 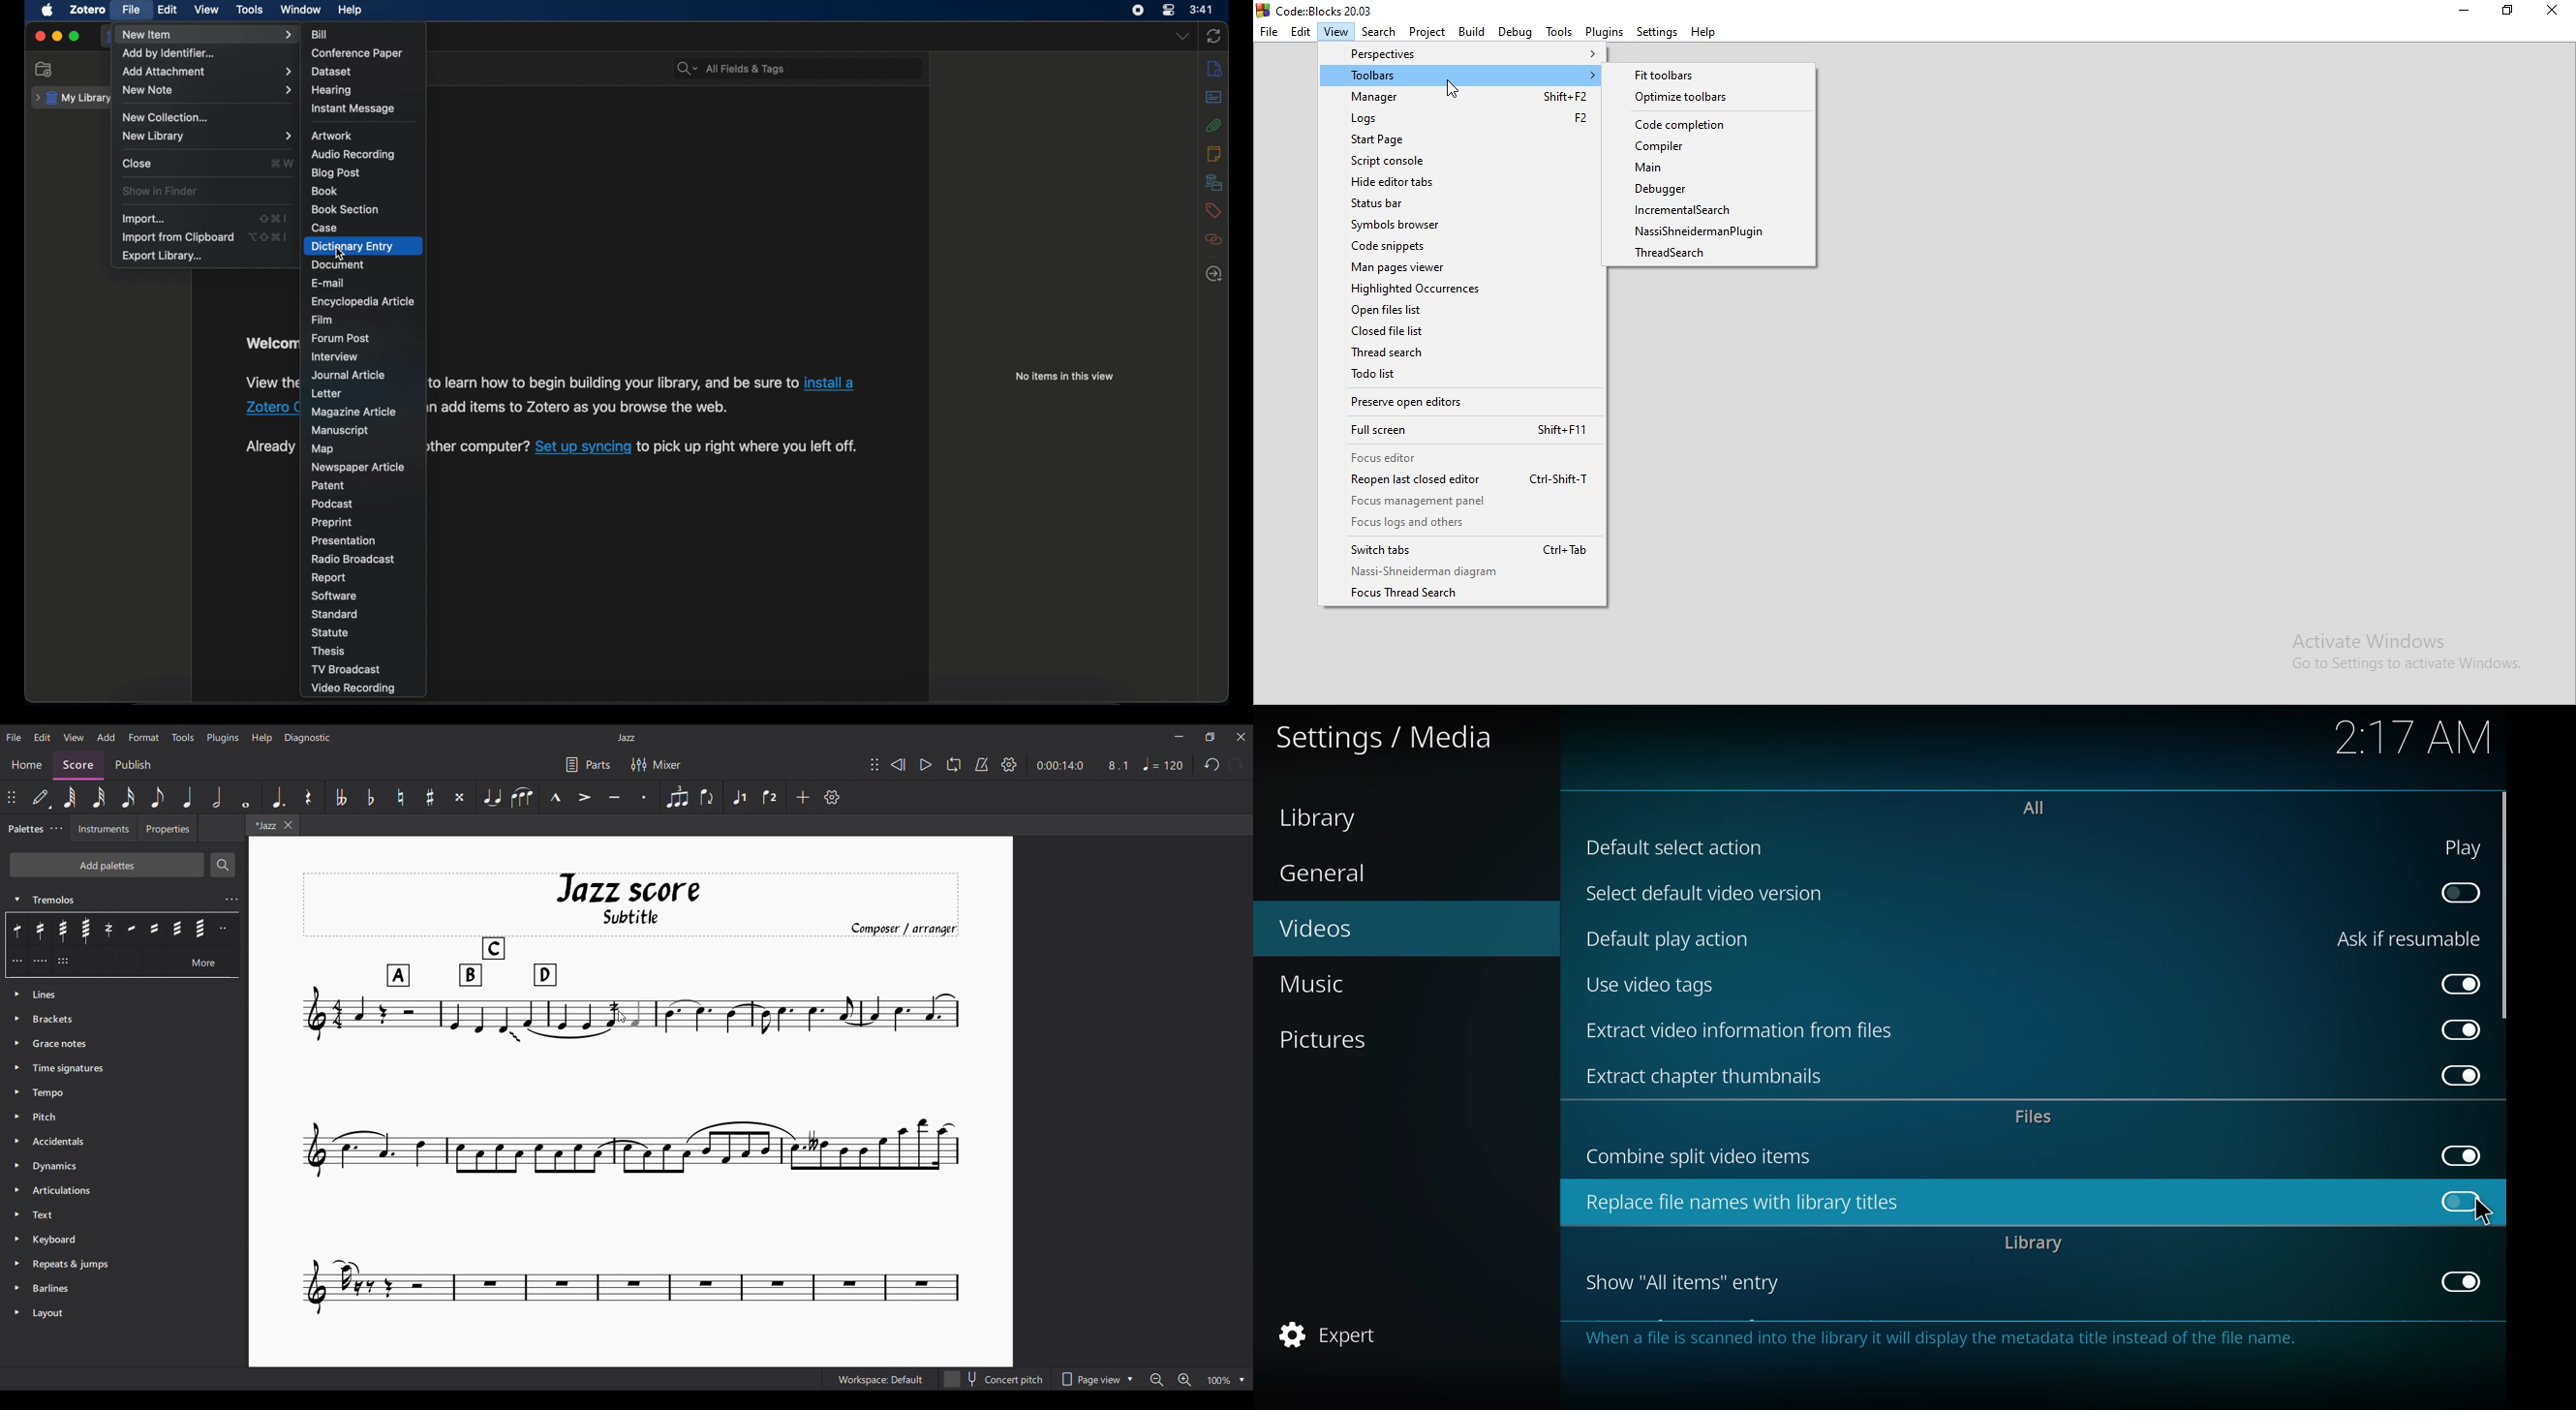 I want to click on text, so click(x=610, y=384).